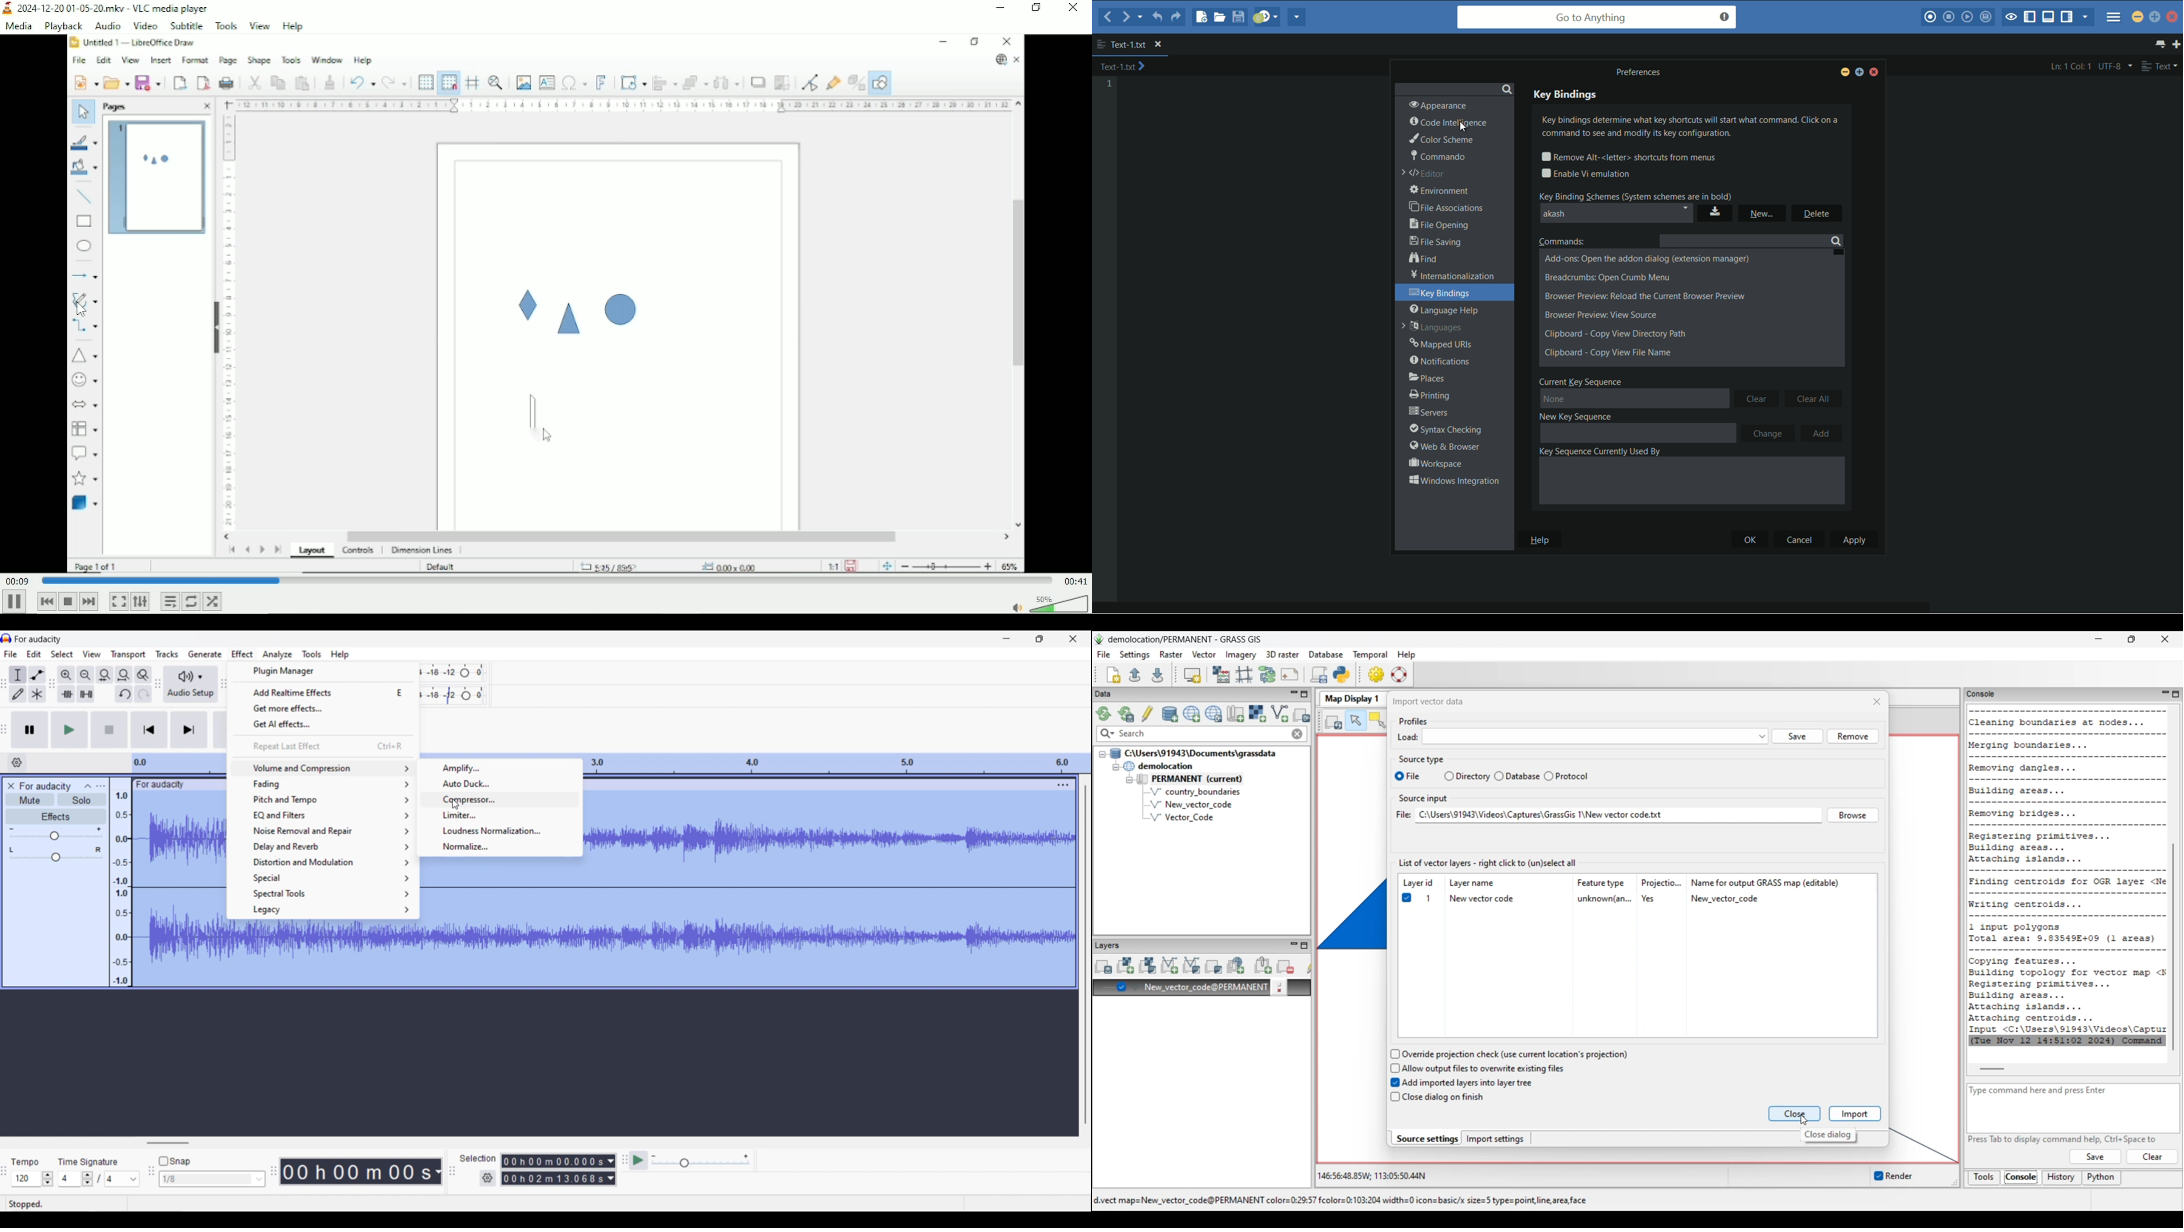  What do you see at coordinates (30, 799) in the screenshot?
I see `Mute` at bounding box center [30, 799].